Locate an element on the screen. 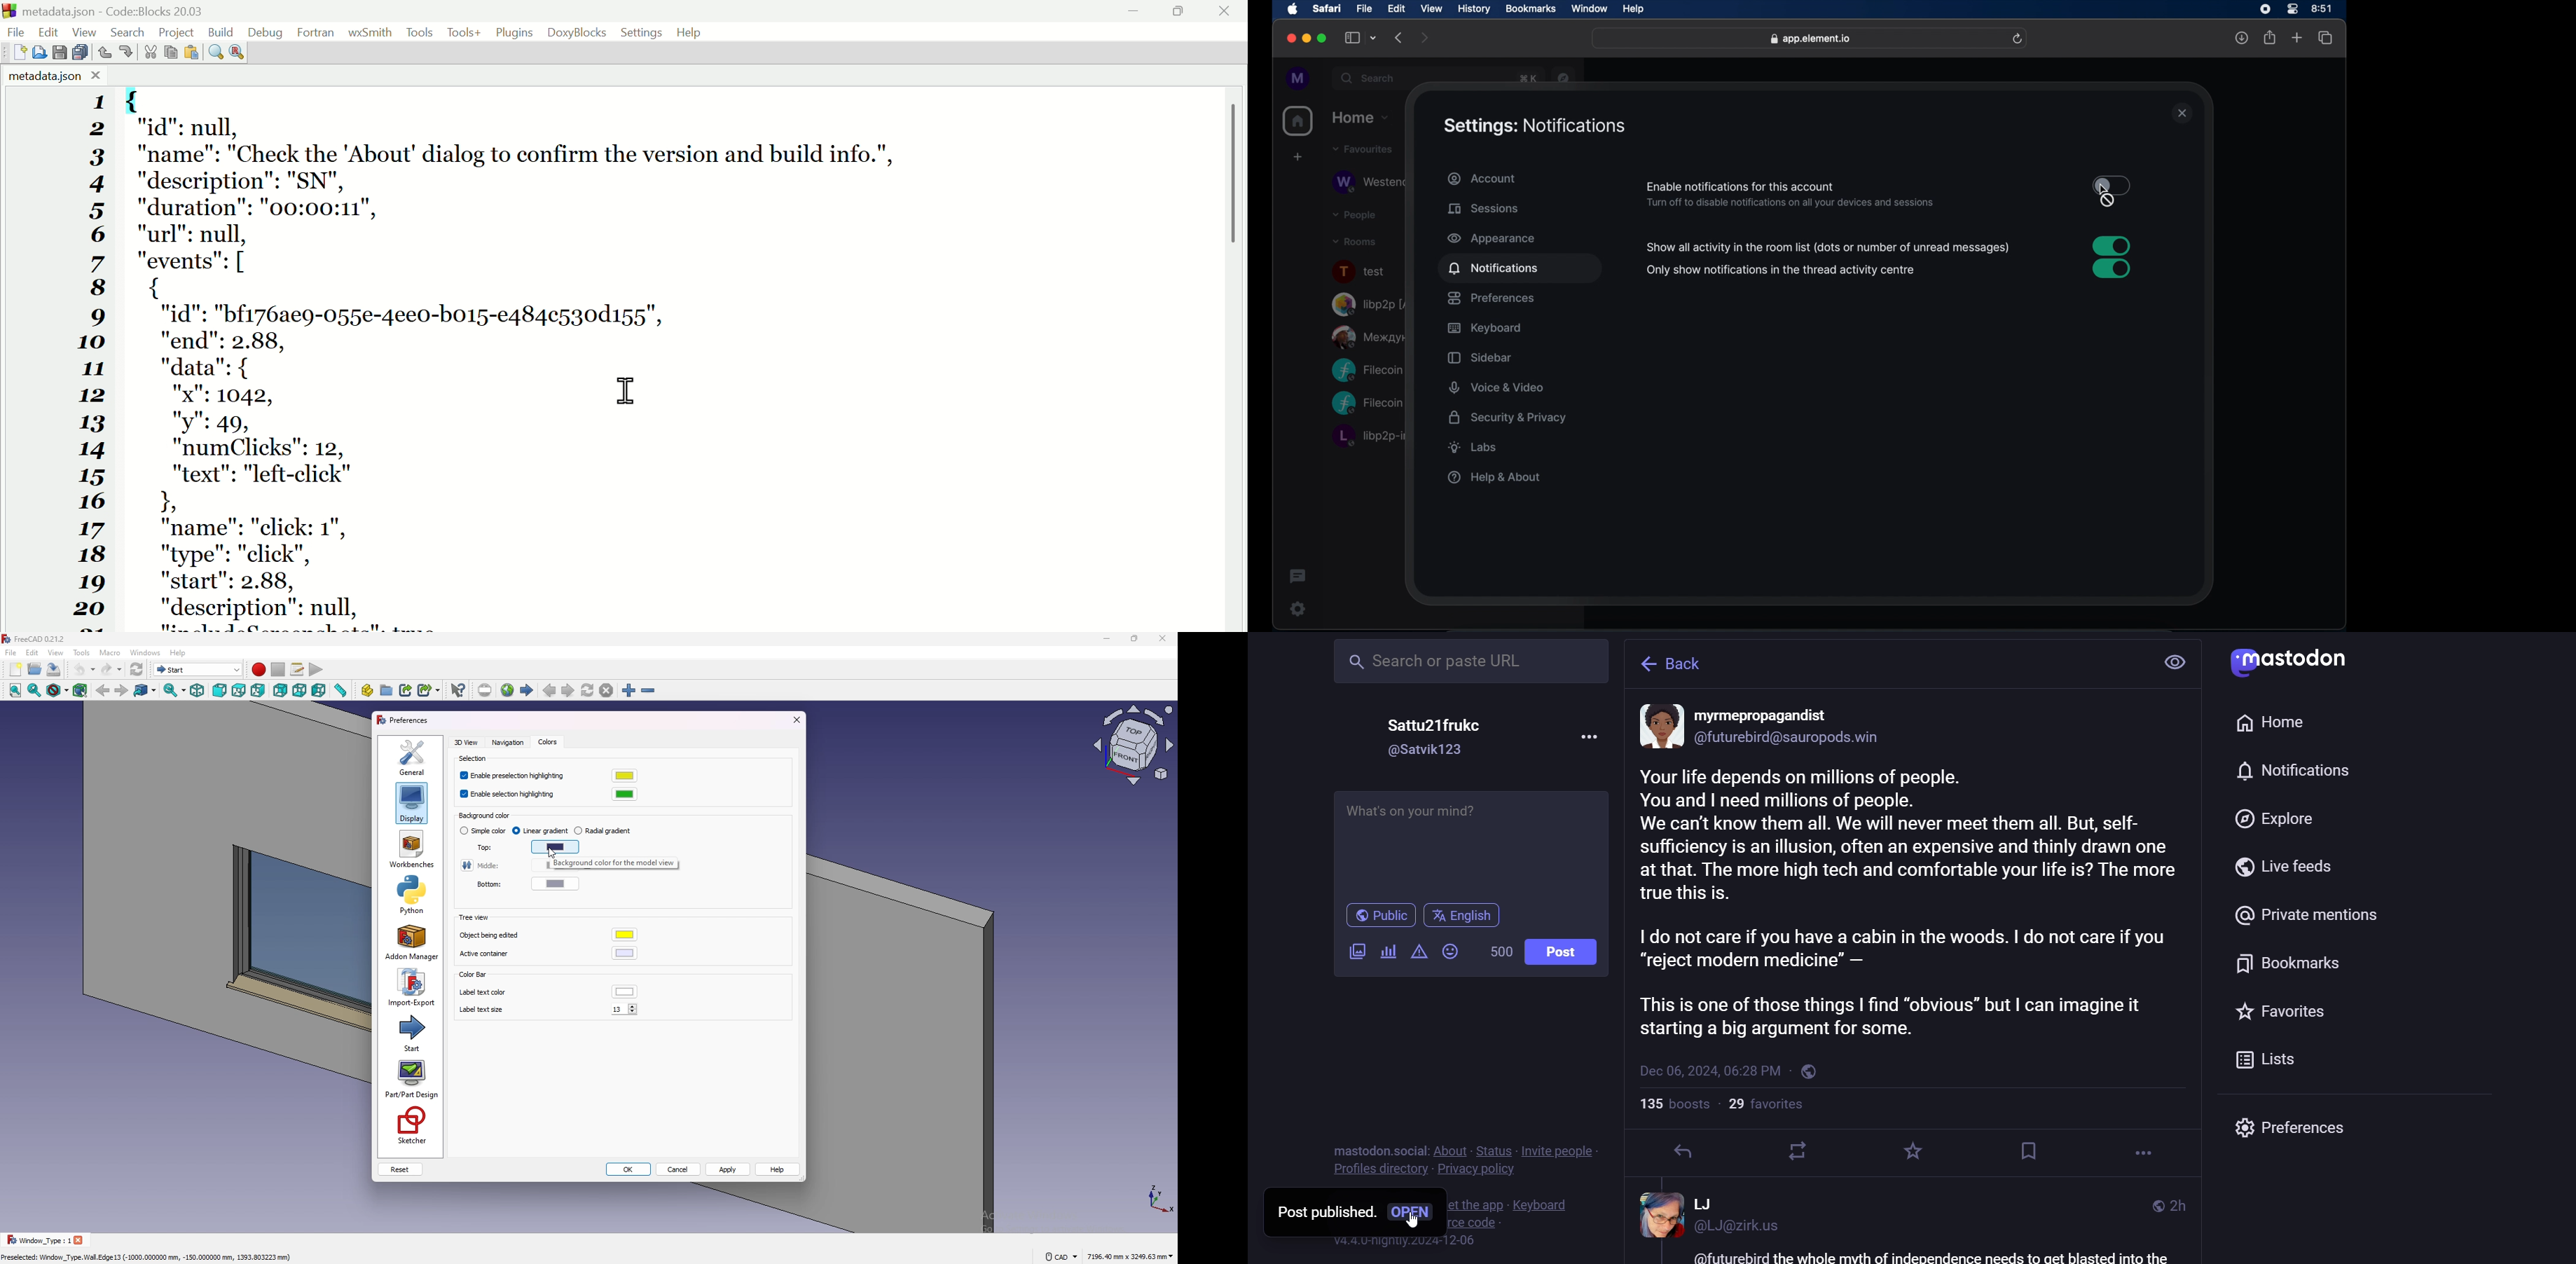 This screenshot has width=2576, height=1288. Find is located at coordinates (215, 54).